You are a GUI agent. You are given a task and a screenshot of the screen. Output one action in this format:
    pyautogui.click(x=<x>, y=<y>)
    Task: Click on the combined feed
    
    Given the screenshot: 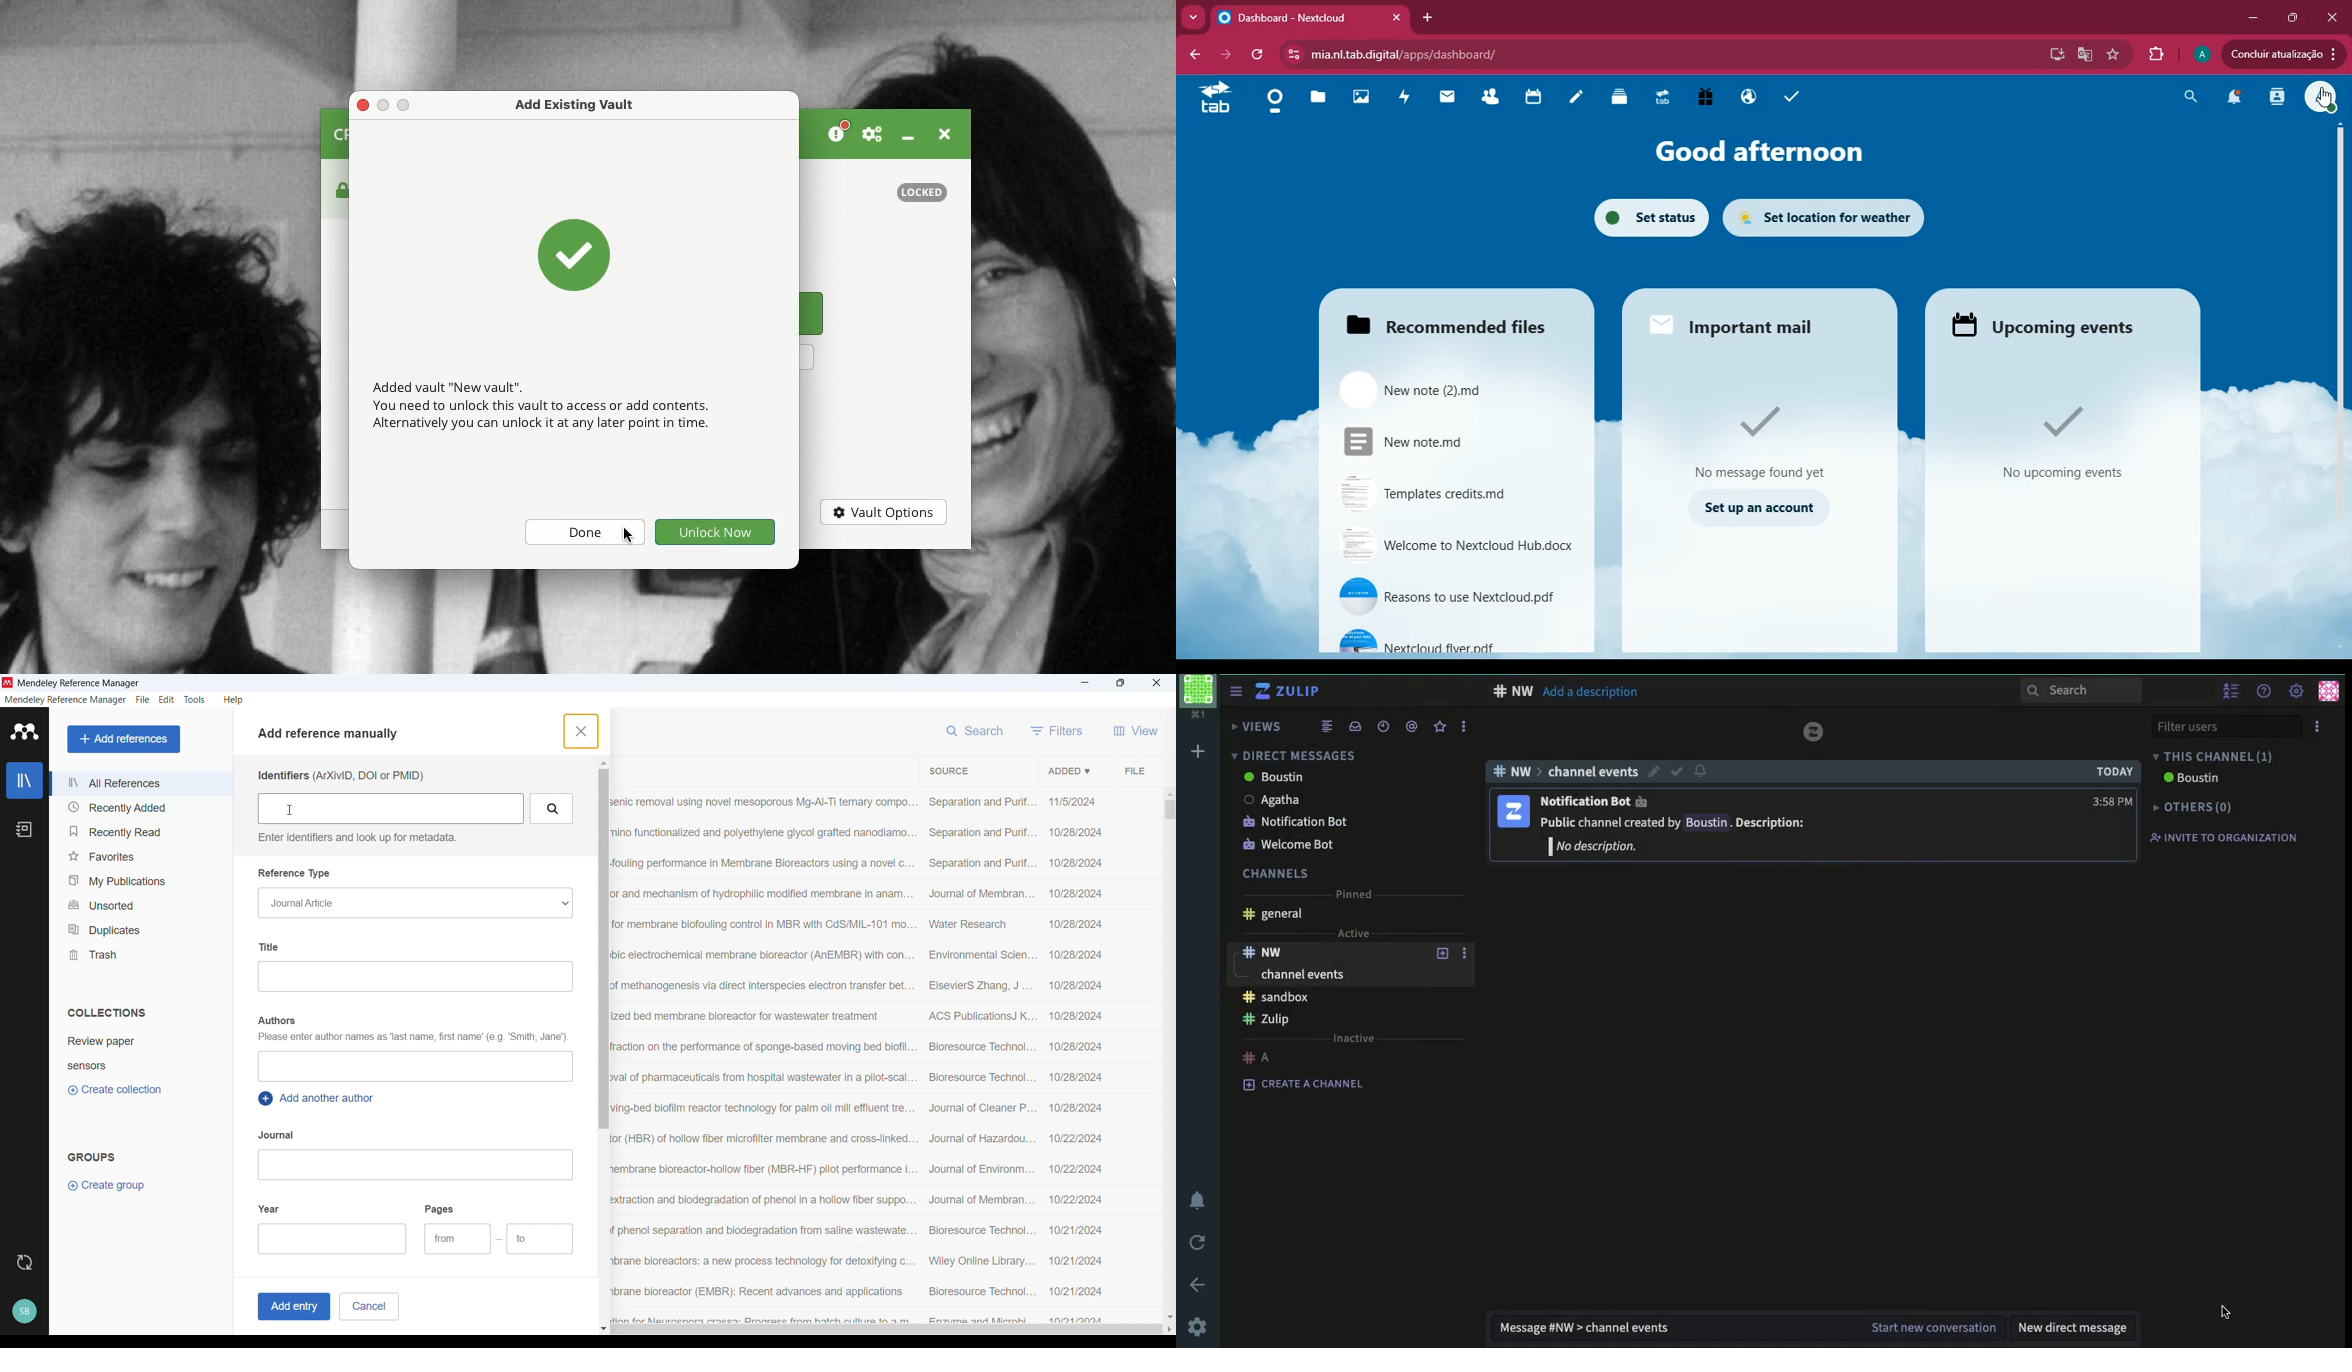 What is the action you would take?
    pyautogui.click(x=1325, y=727)
    